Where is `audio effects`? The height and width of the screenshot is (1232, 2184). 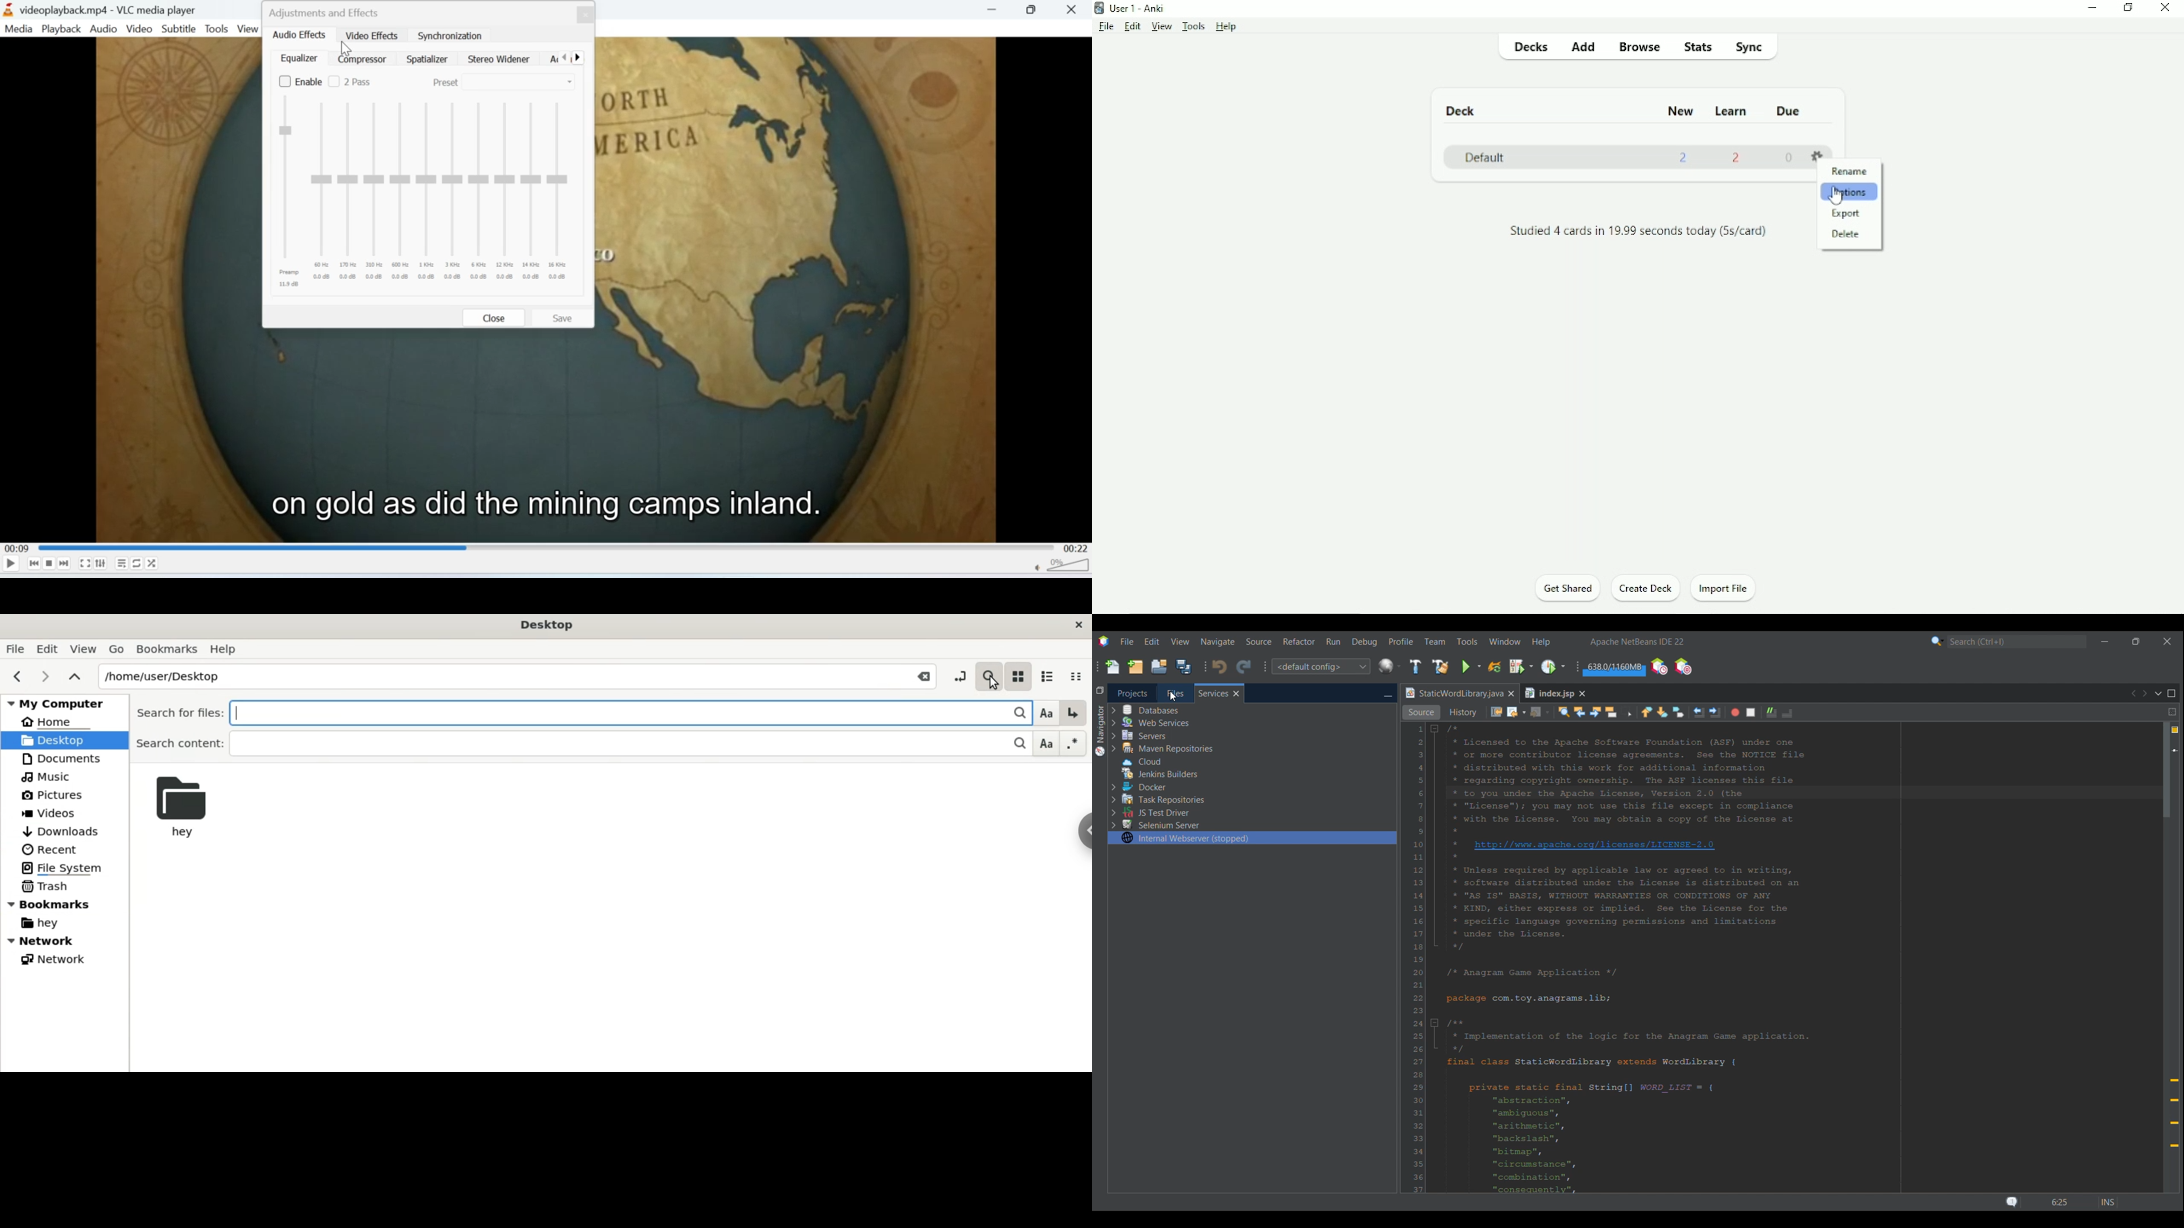
audio effects is located at coordinates (303, 36).